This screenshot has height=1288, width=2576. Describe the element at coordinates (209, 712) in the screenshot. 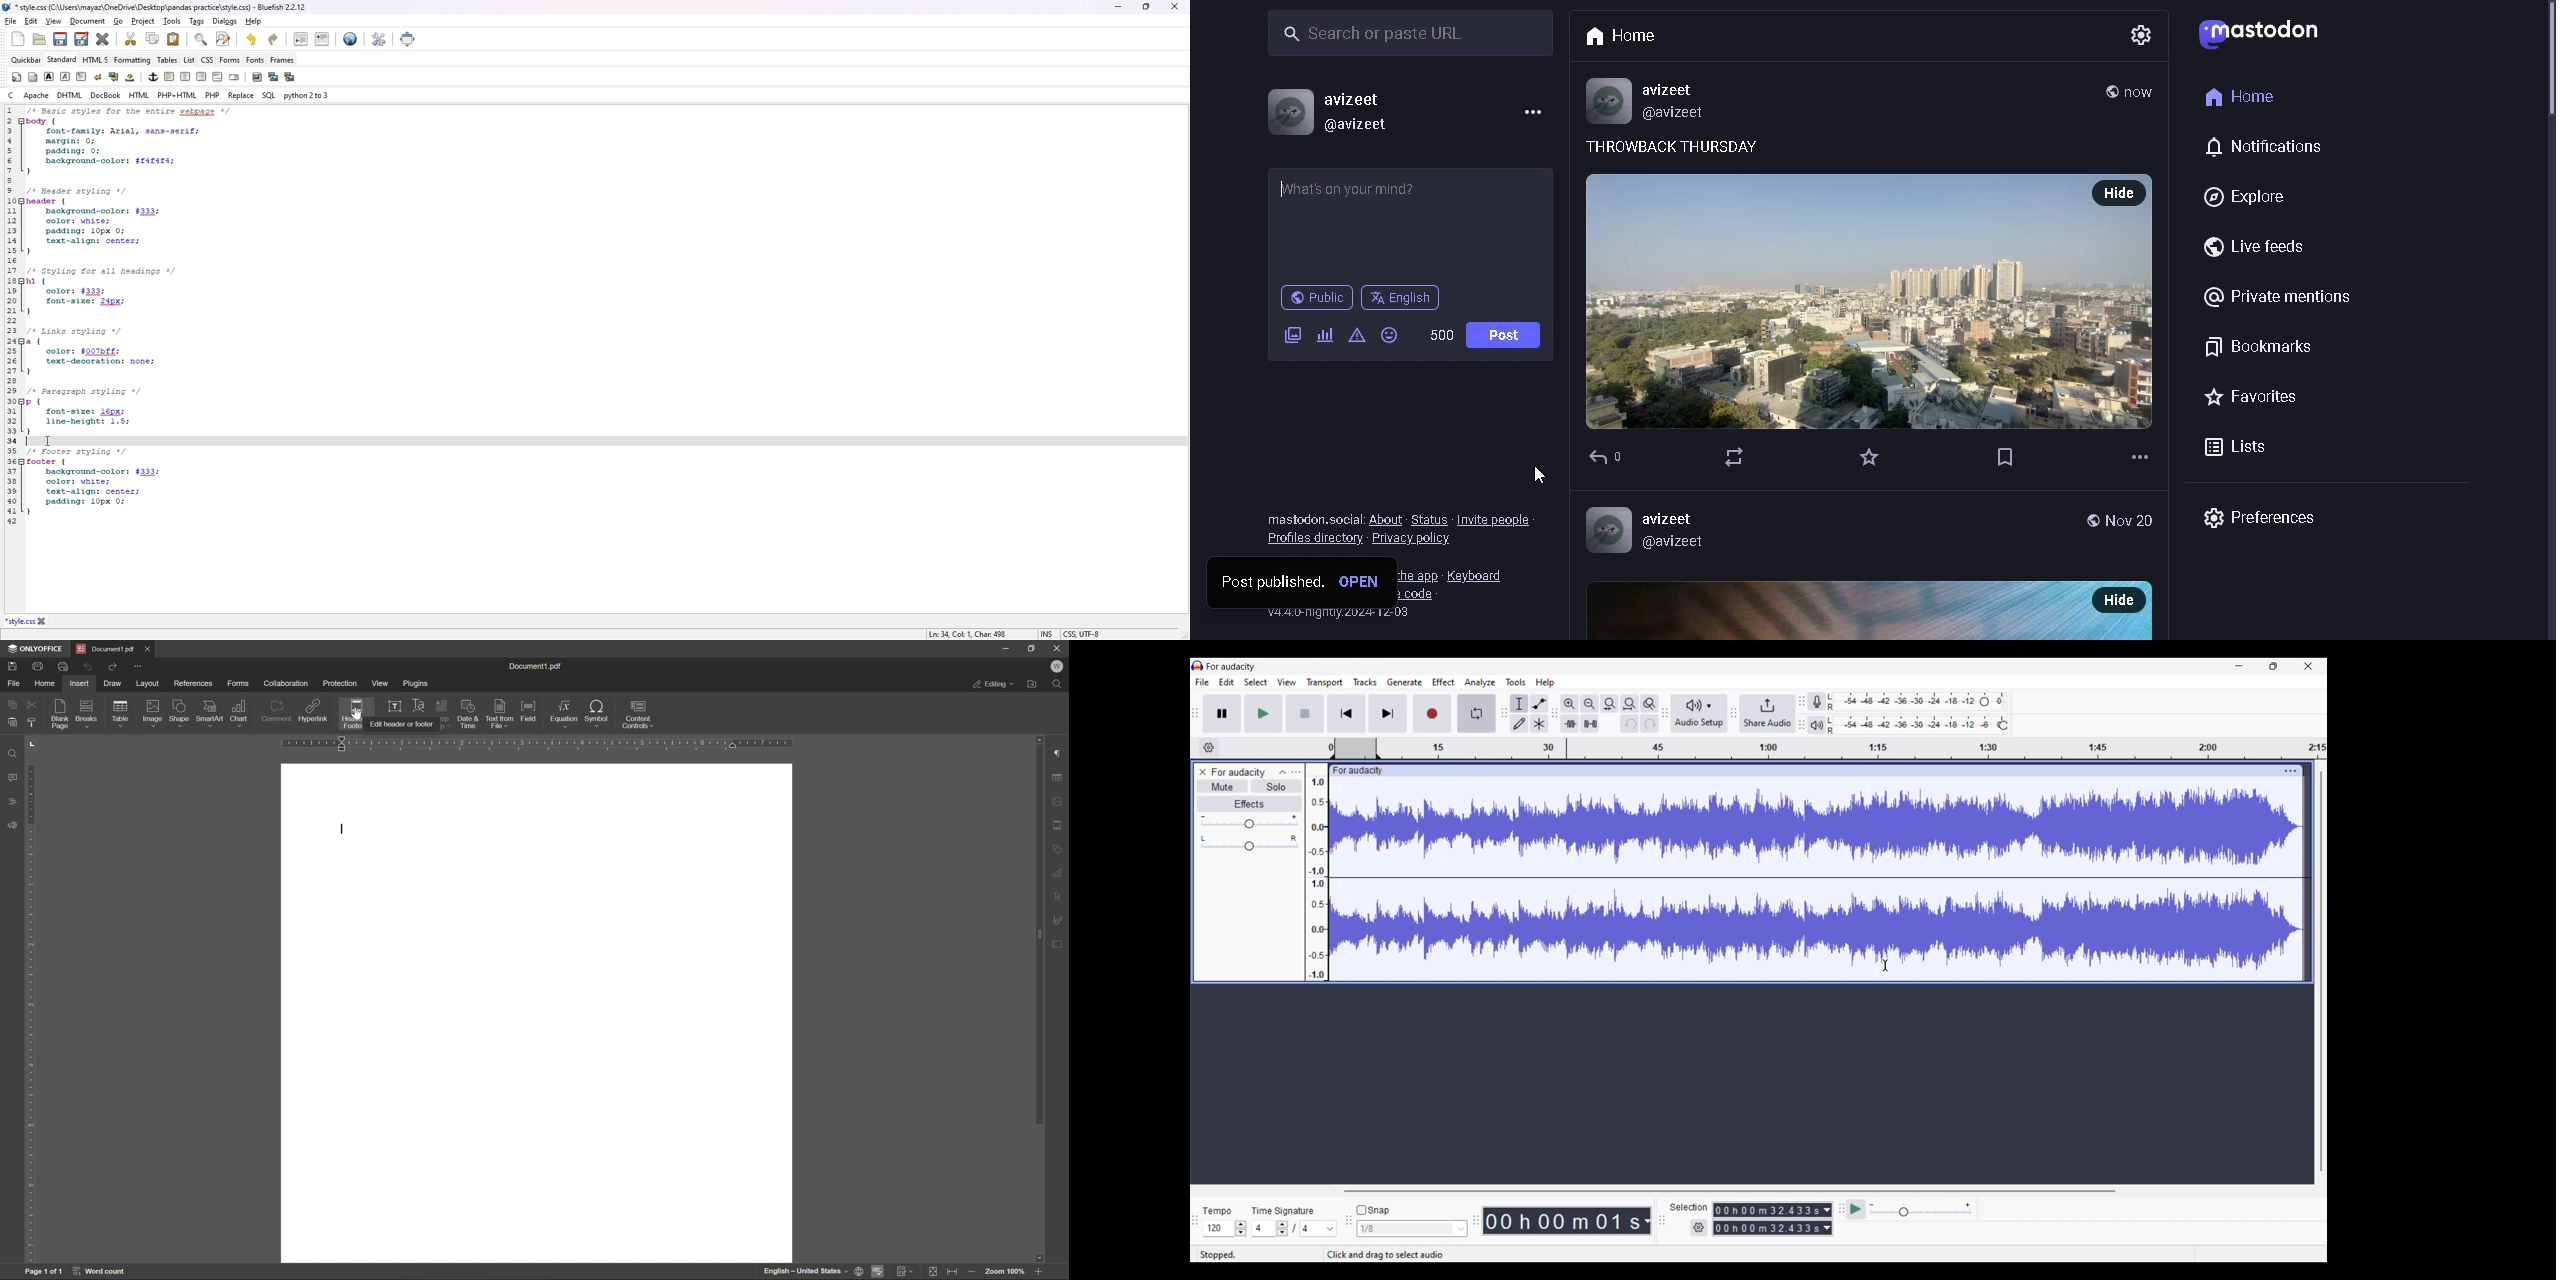

I see `smart art` at that location.